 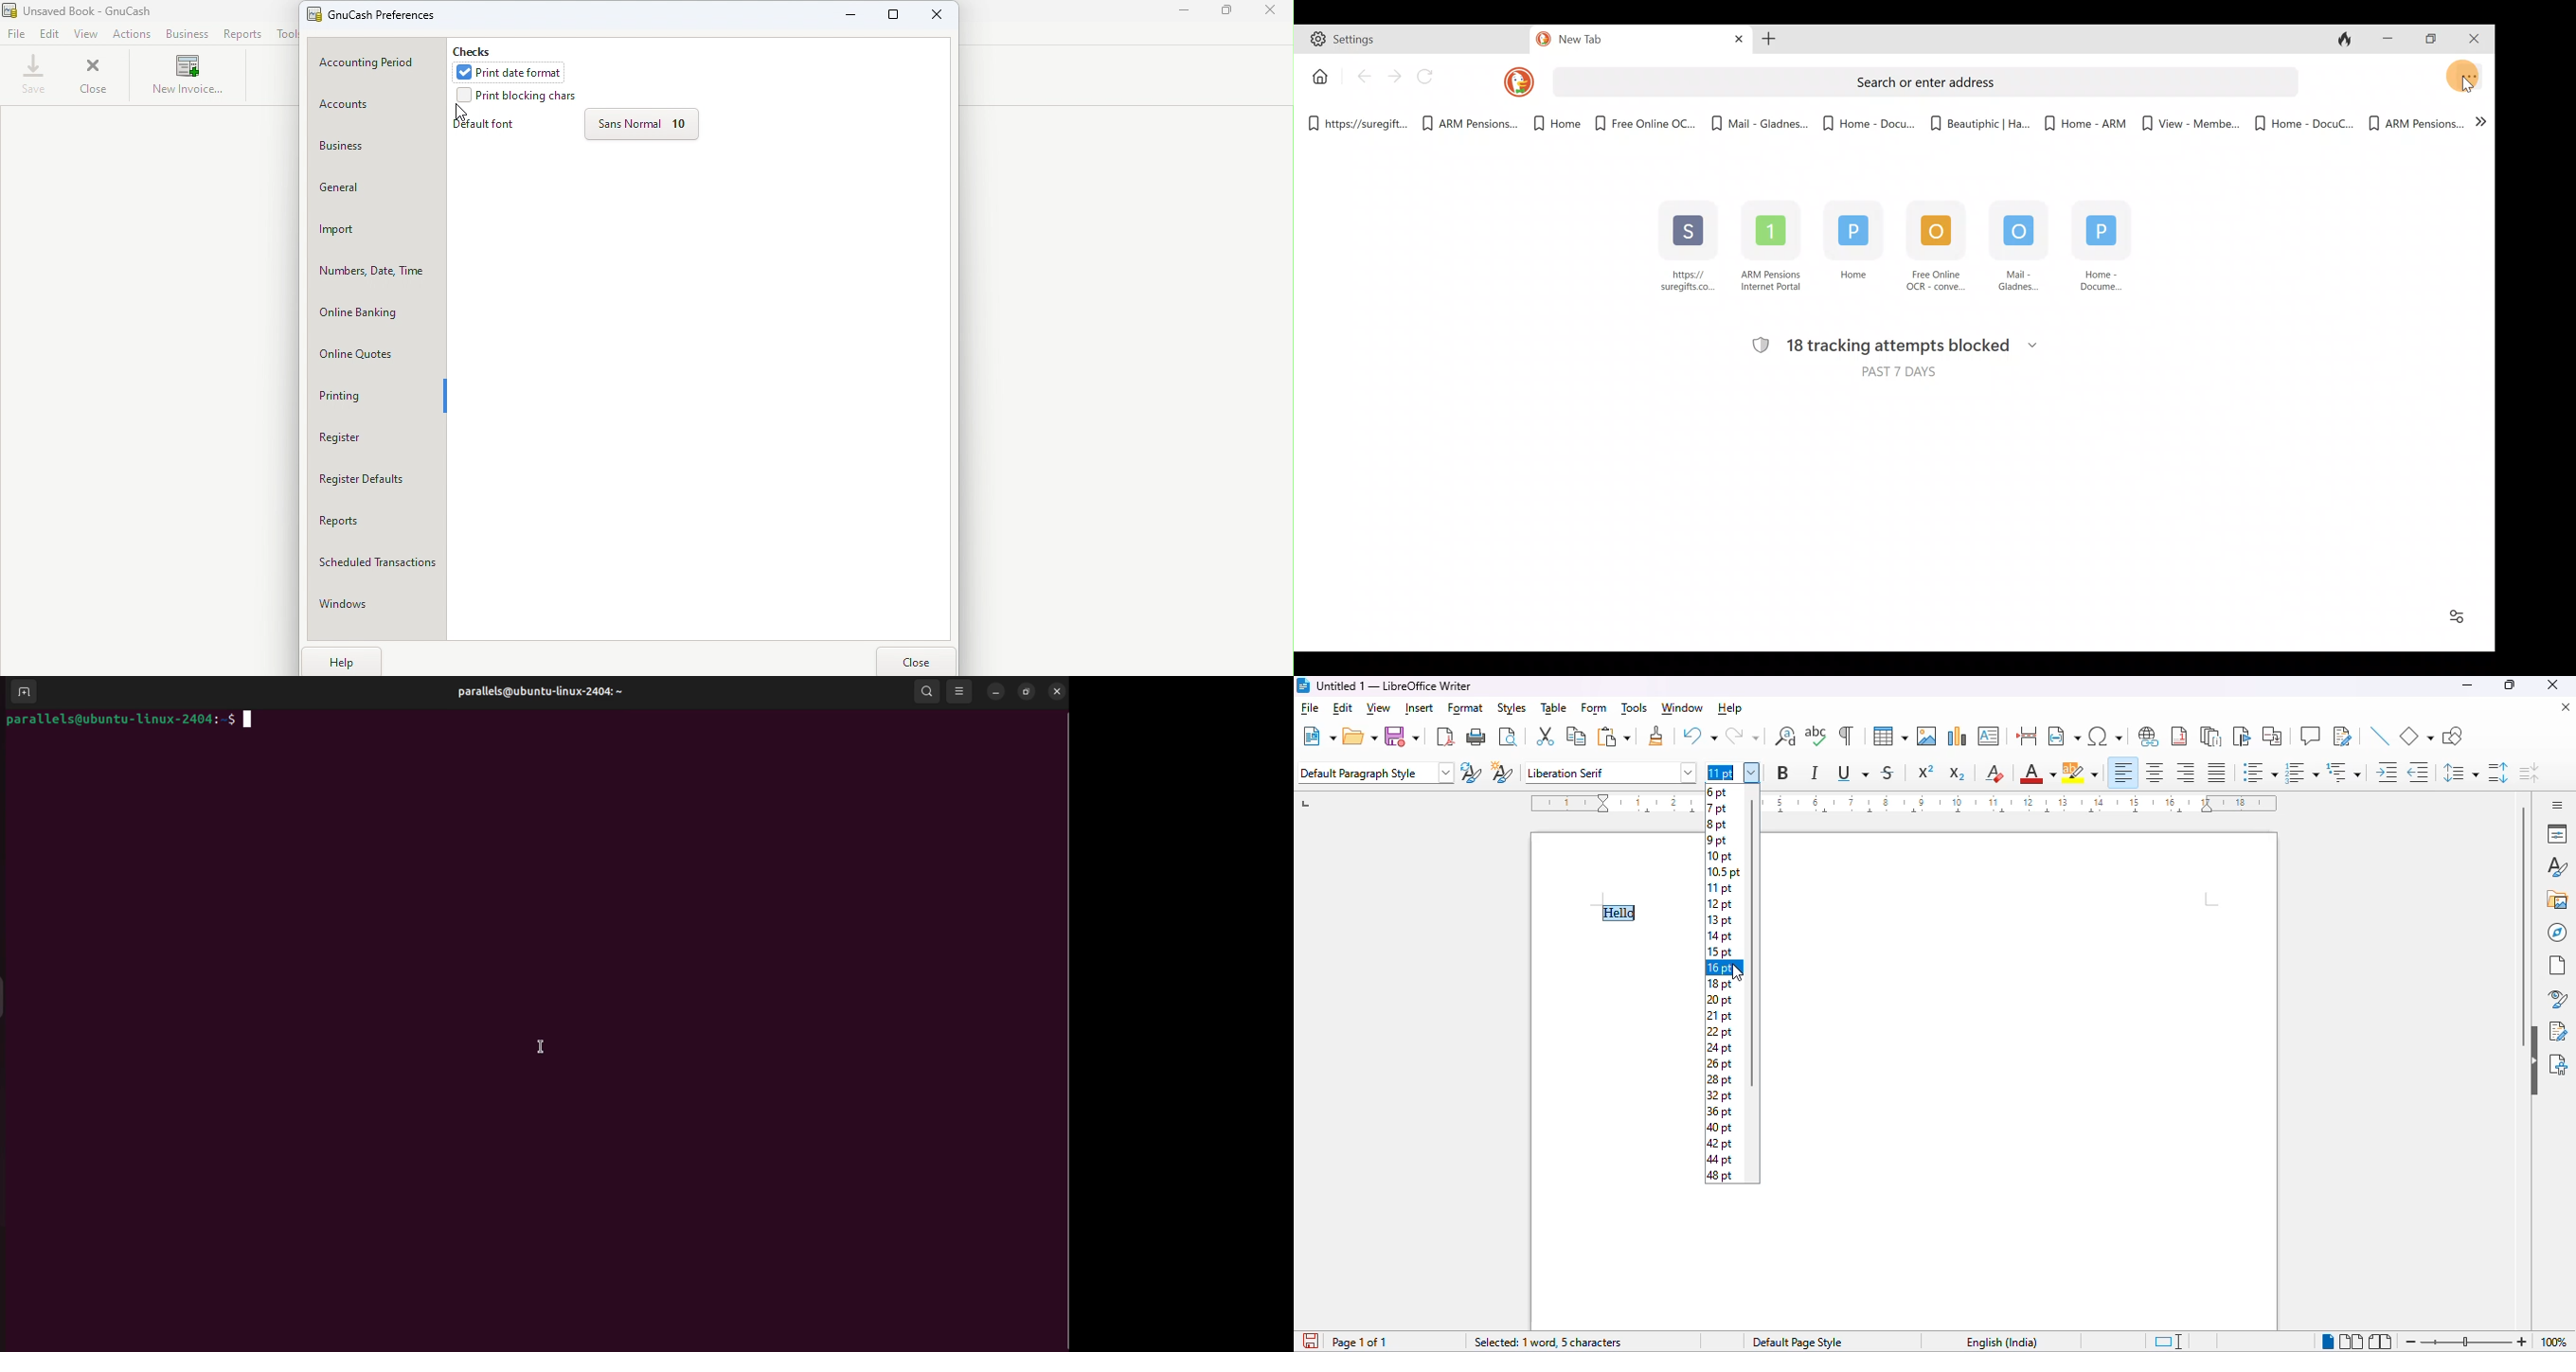 I want to click on https://suregitt..., so click(x=1360, y=121).